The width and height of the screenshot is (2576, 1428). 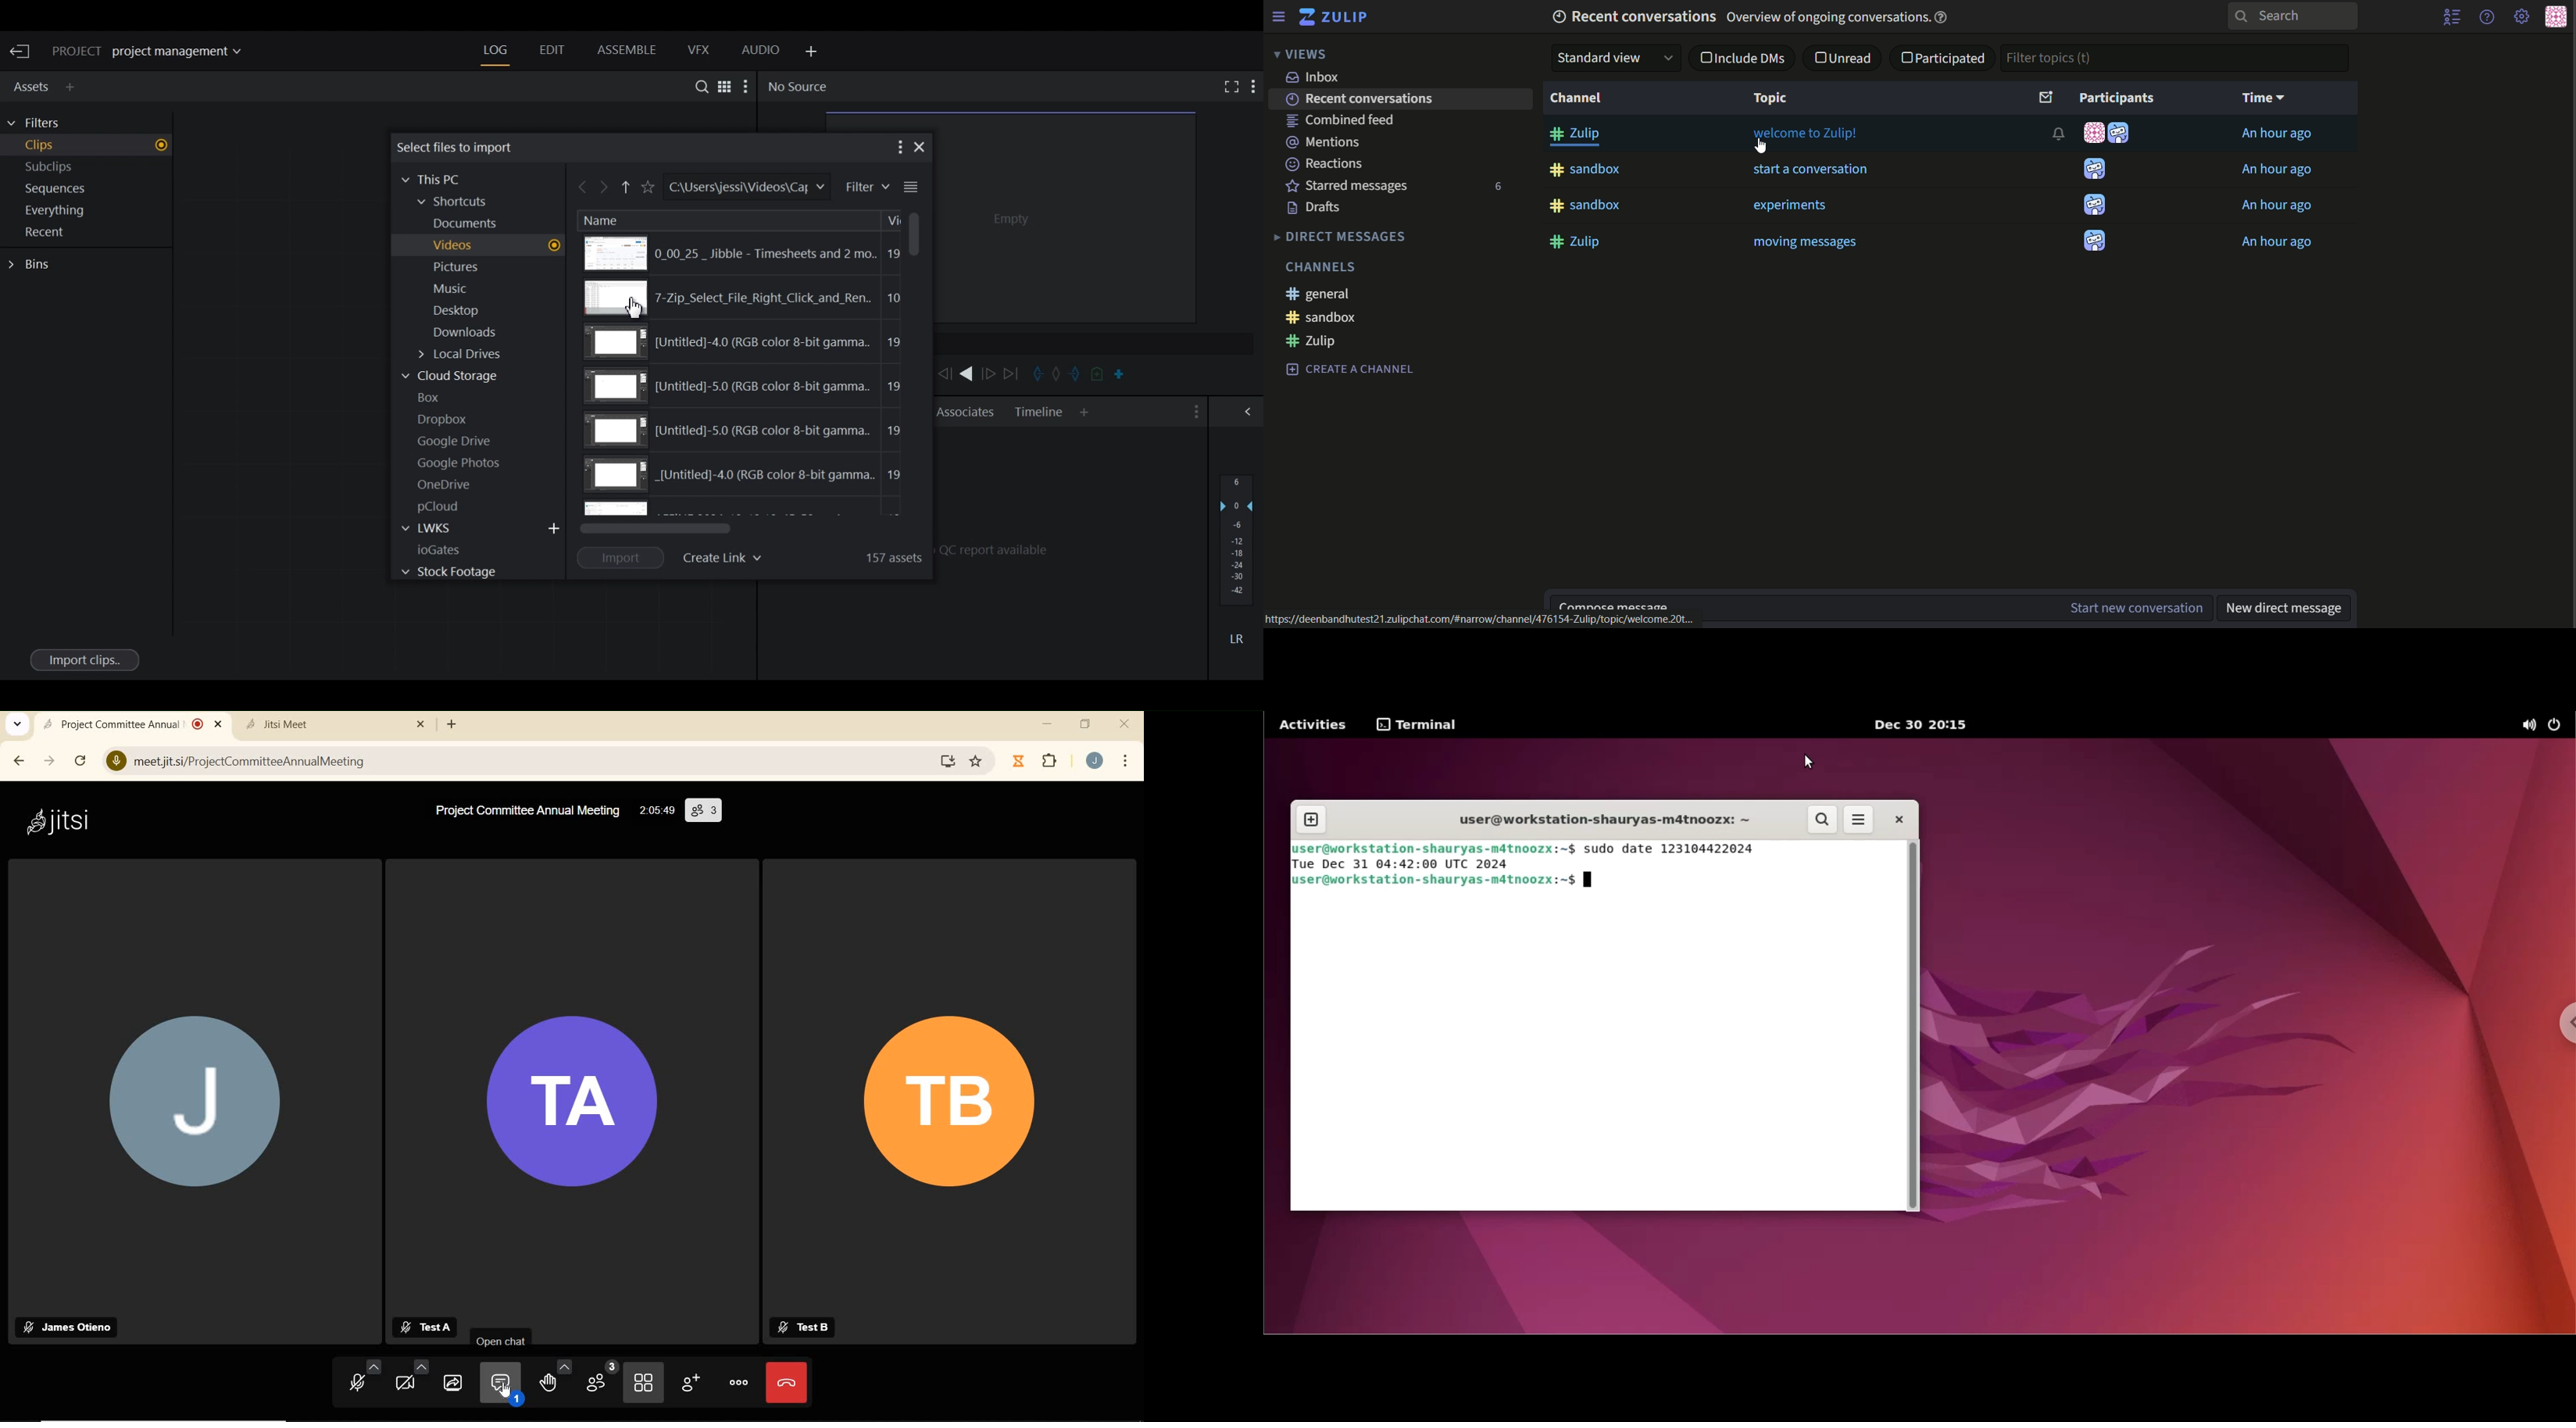 What do you see at coordinates (1255, 86) in the screenshot?
I see `Show settings menu` at bounding box center [1255, 86].